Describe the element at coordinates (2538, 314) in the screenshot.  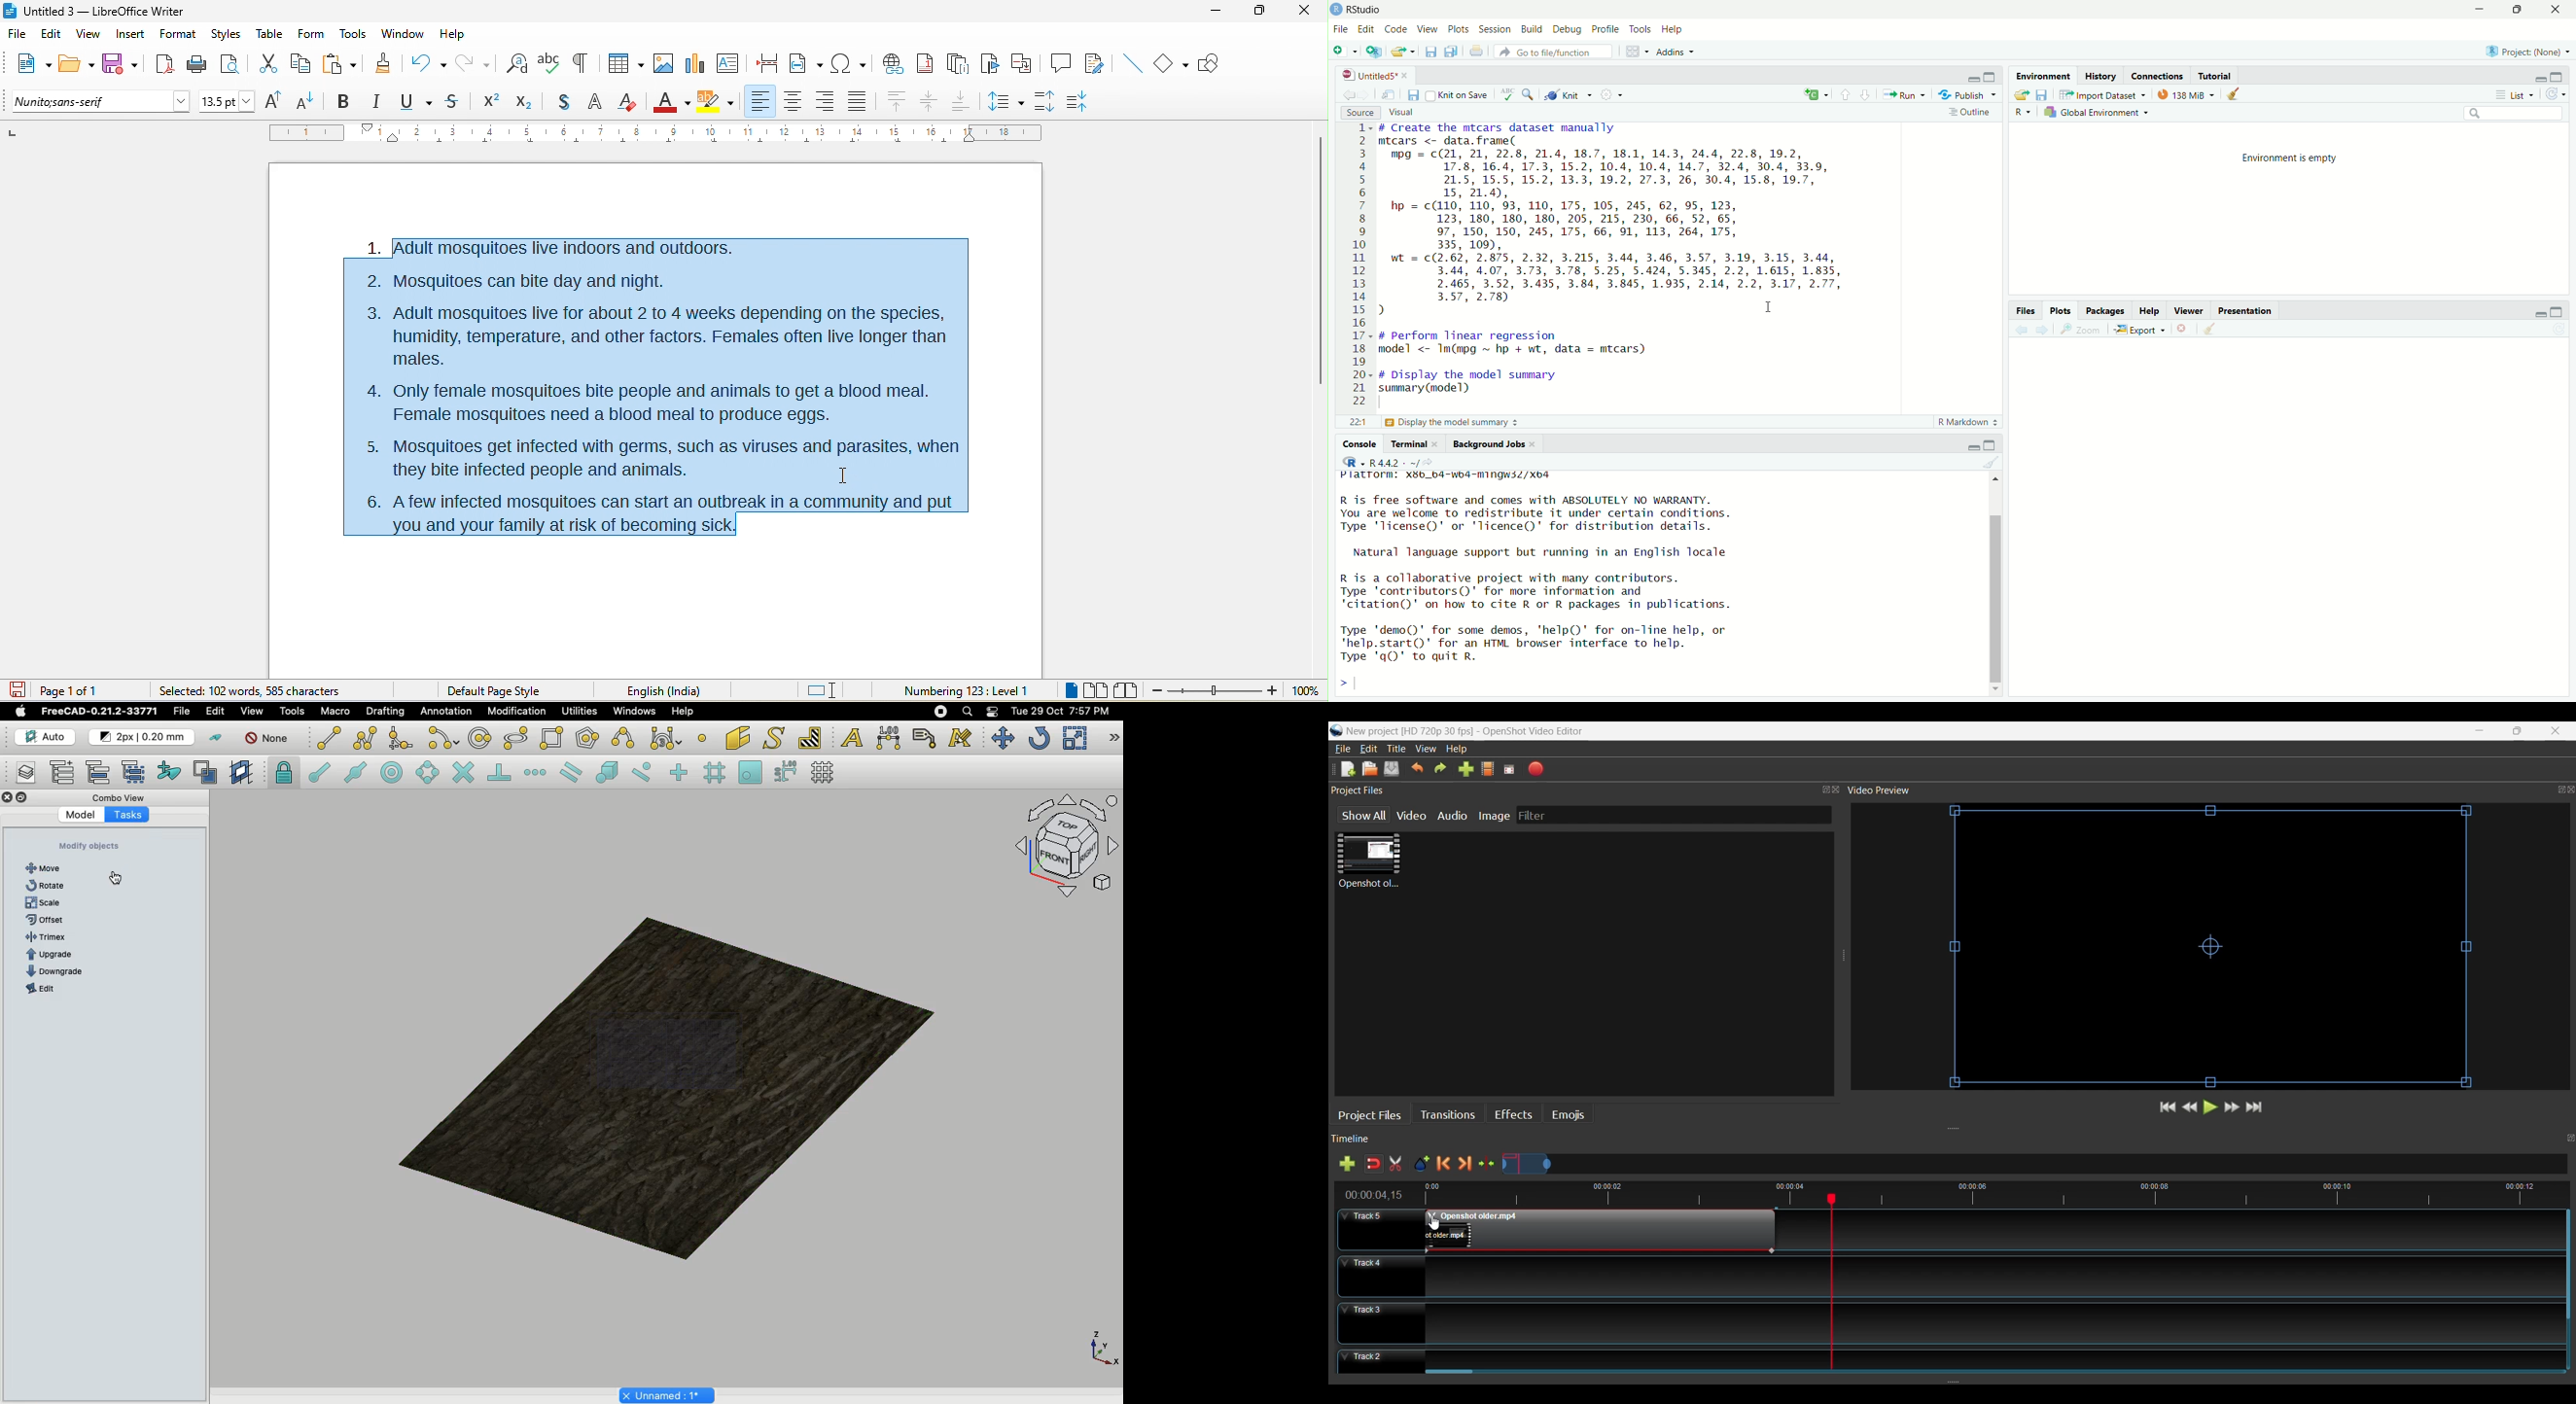
I see `minimize` at that location.